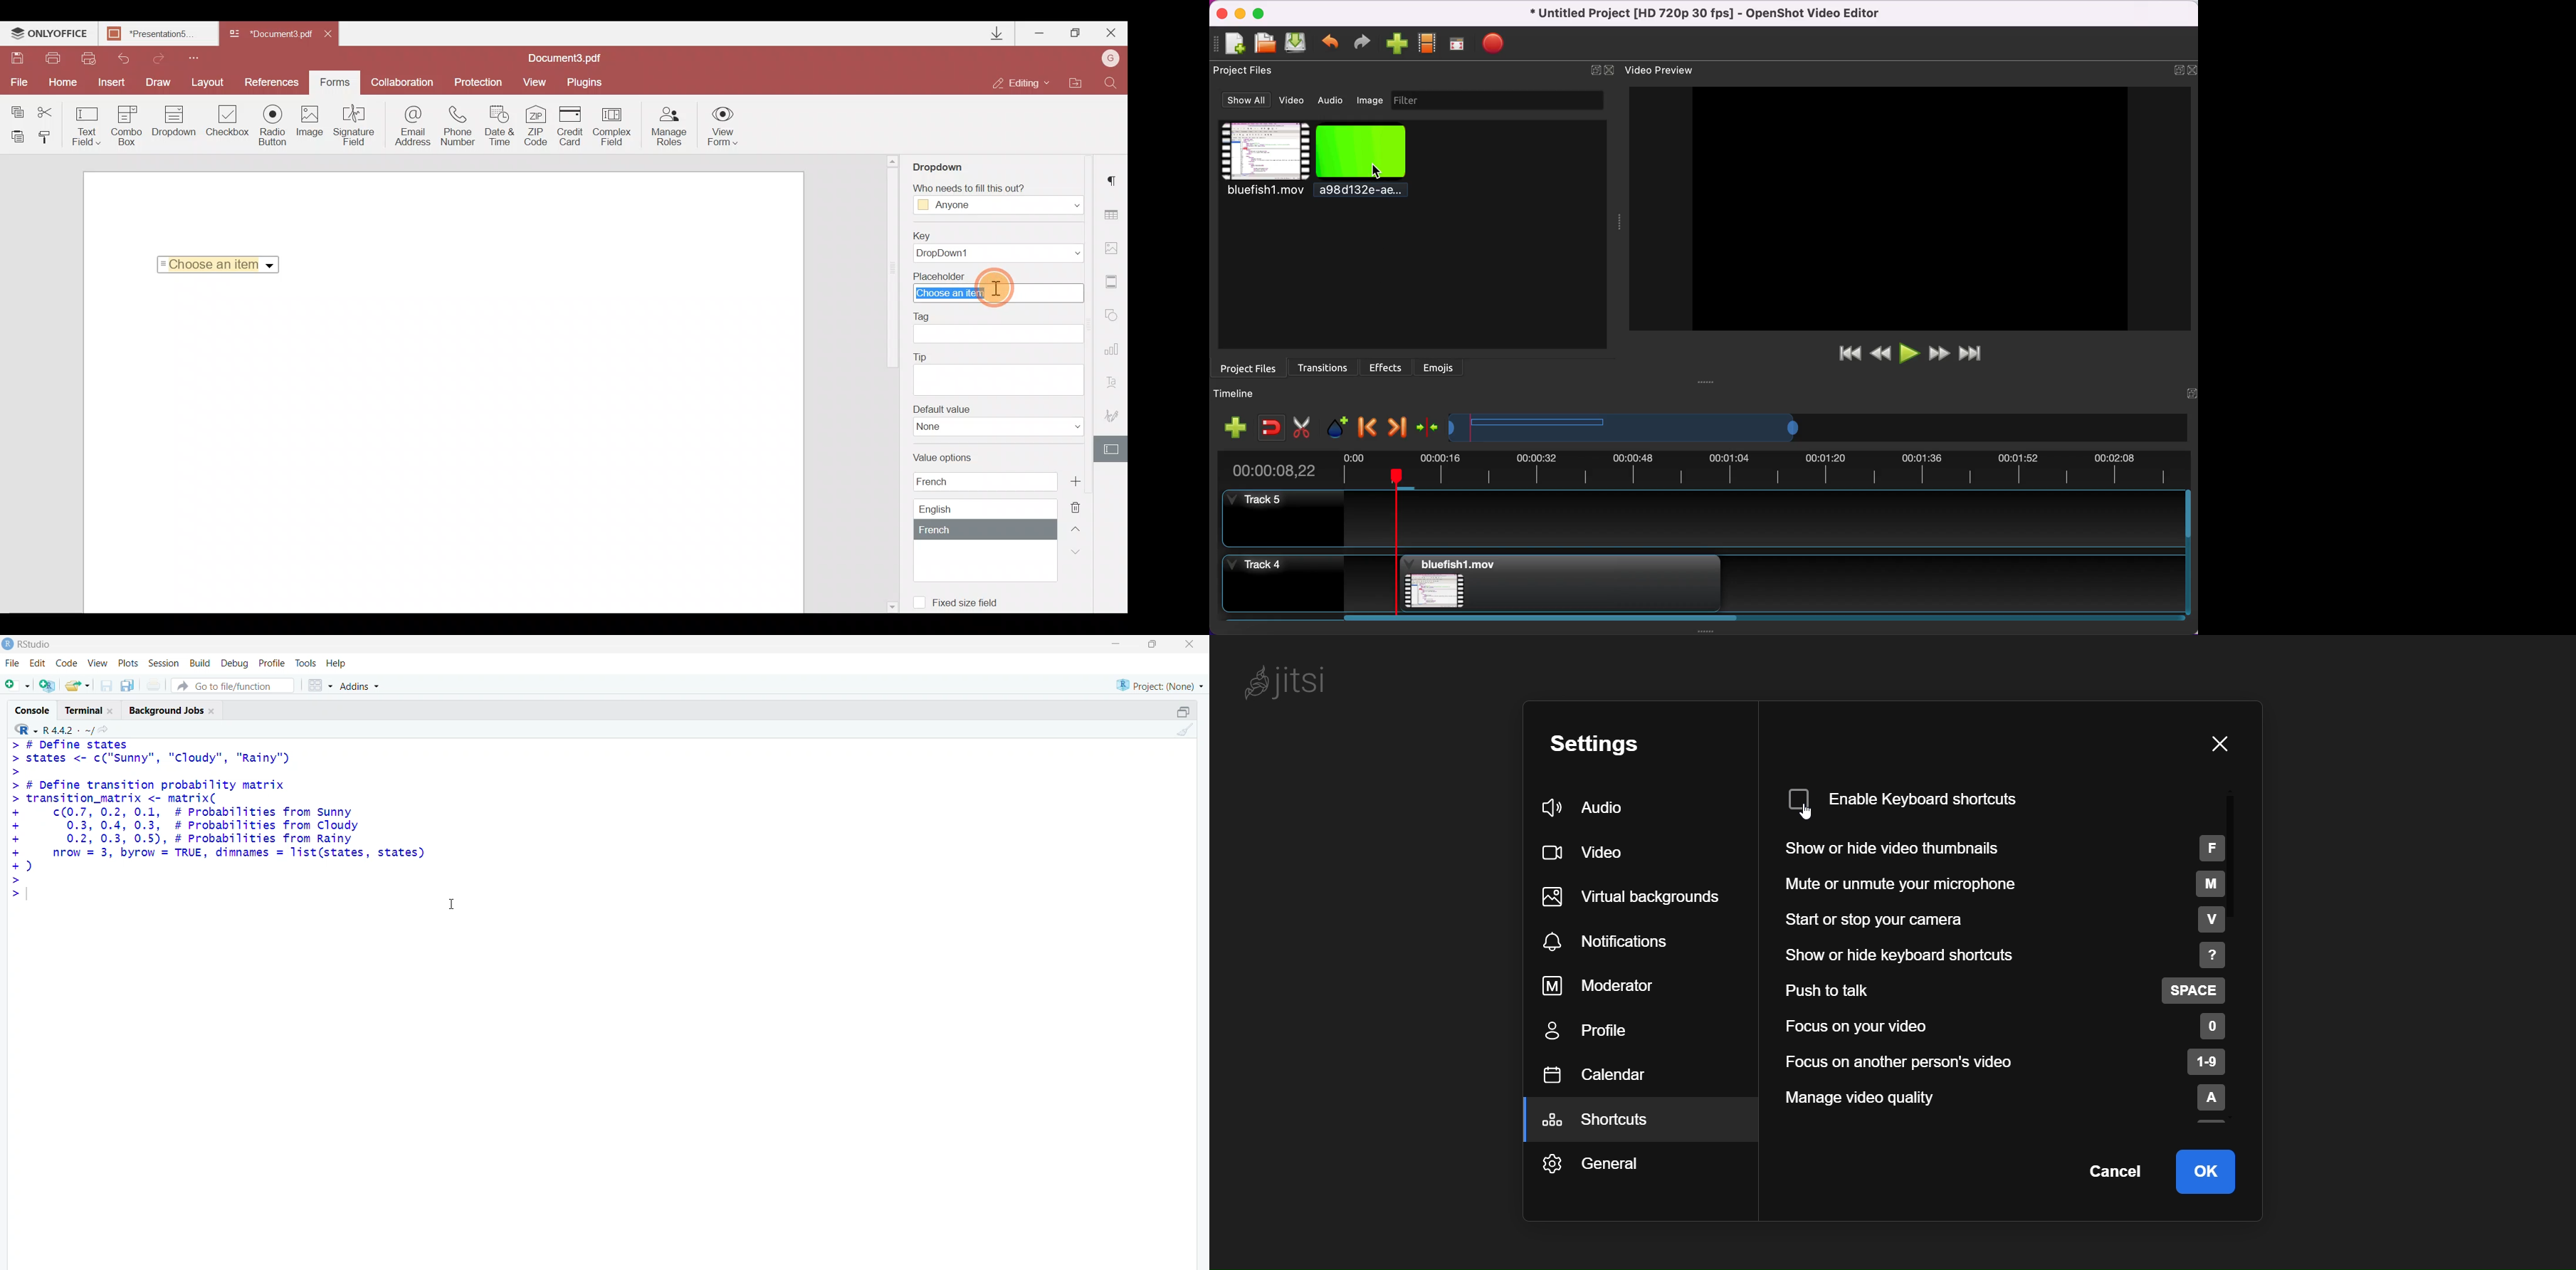  I want to click on rstudio, so click(28, 644).